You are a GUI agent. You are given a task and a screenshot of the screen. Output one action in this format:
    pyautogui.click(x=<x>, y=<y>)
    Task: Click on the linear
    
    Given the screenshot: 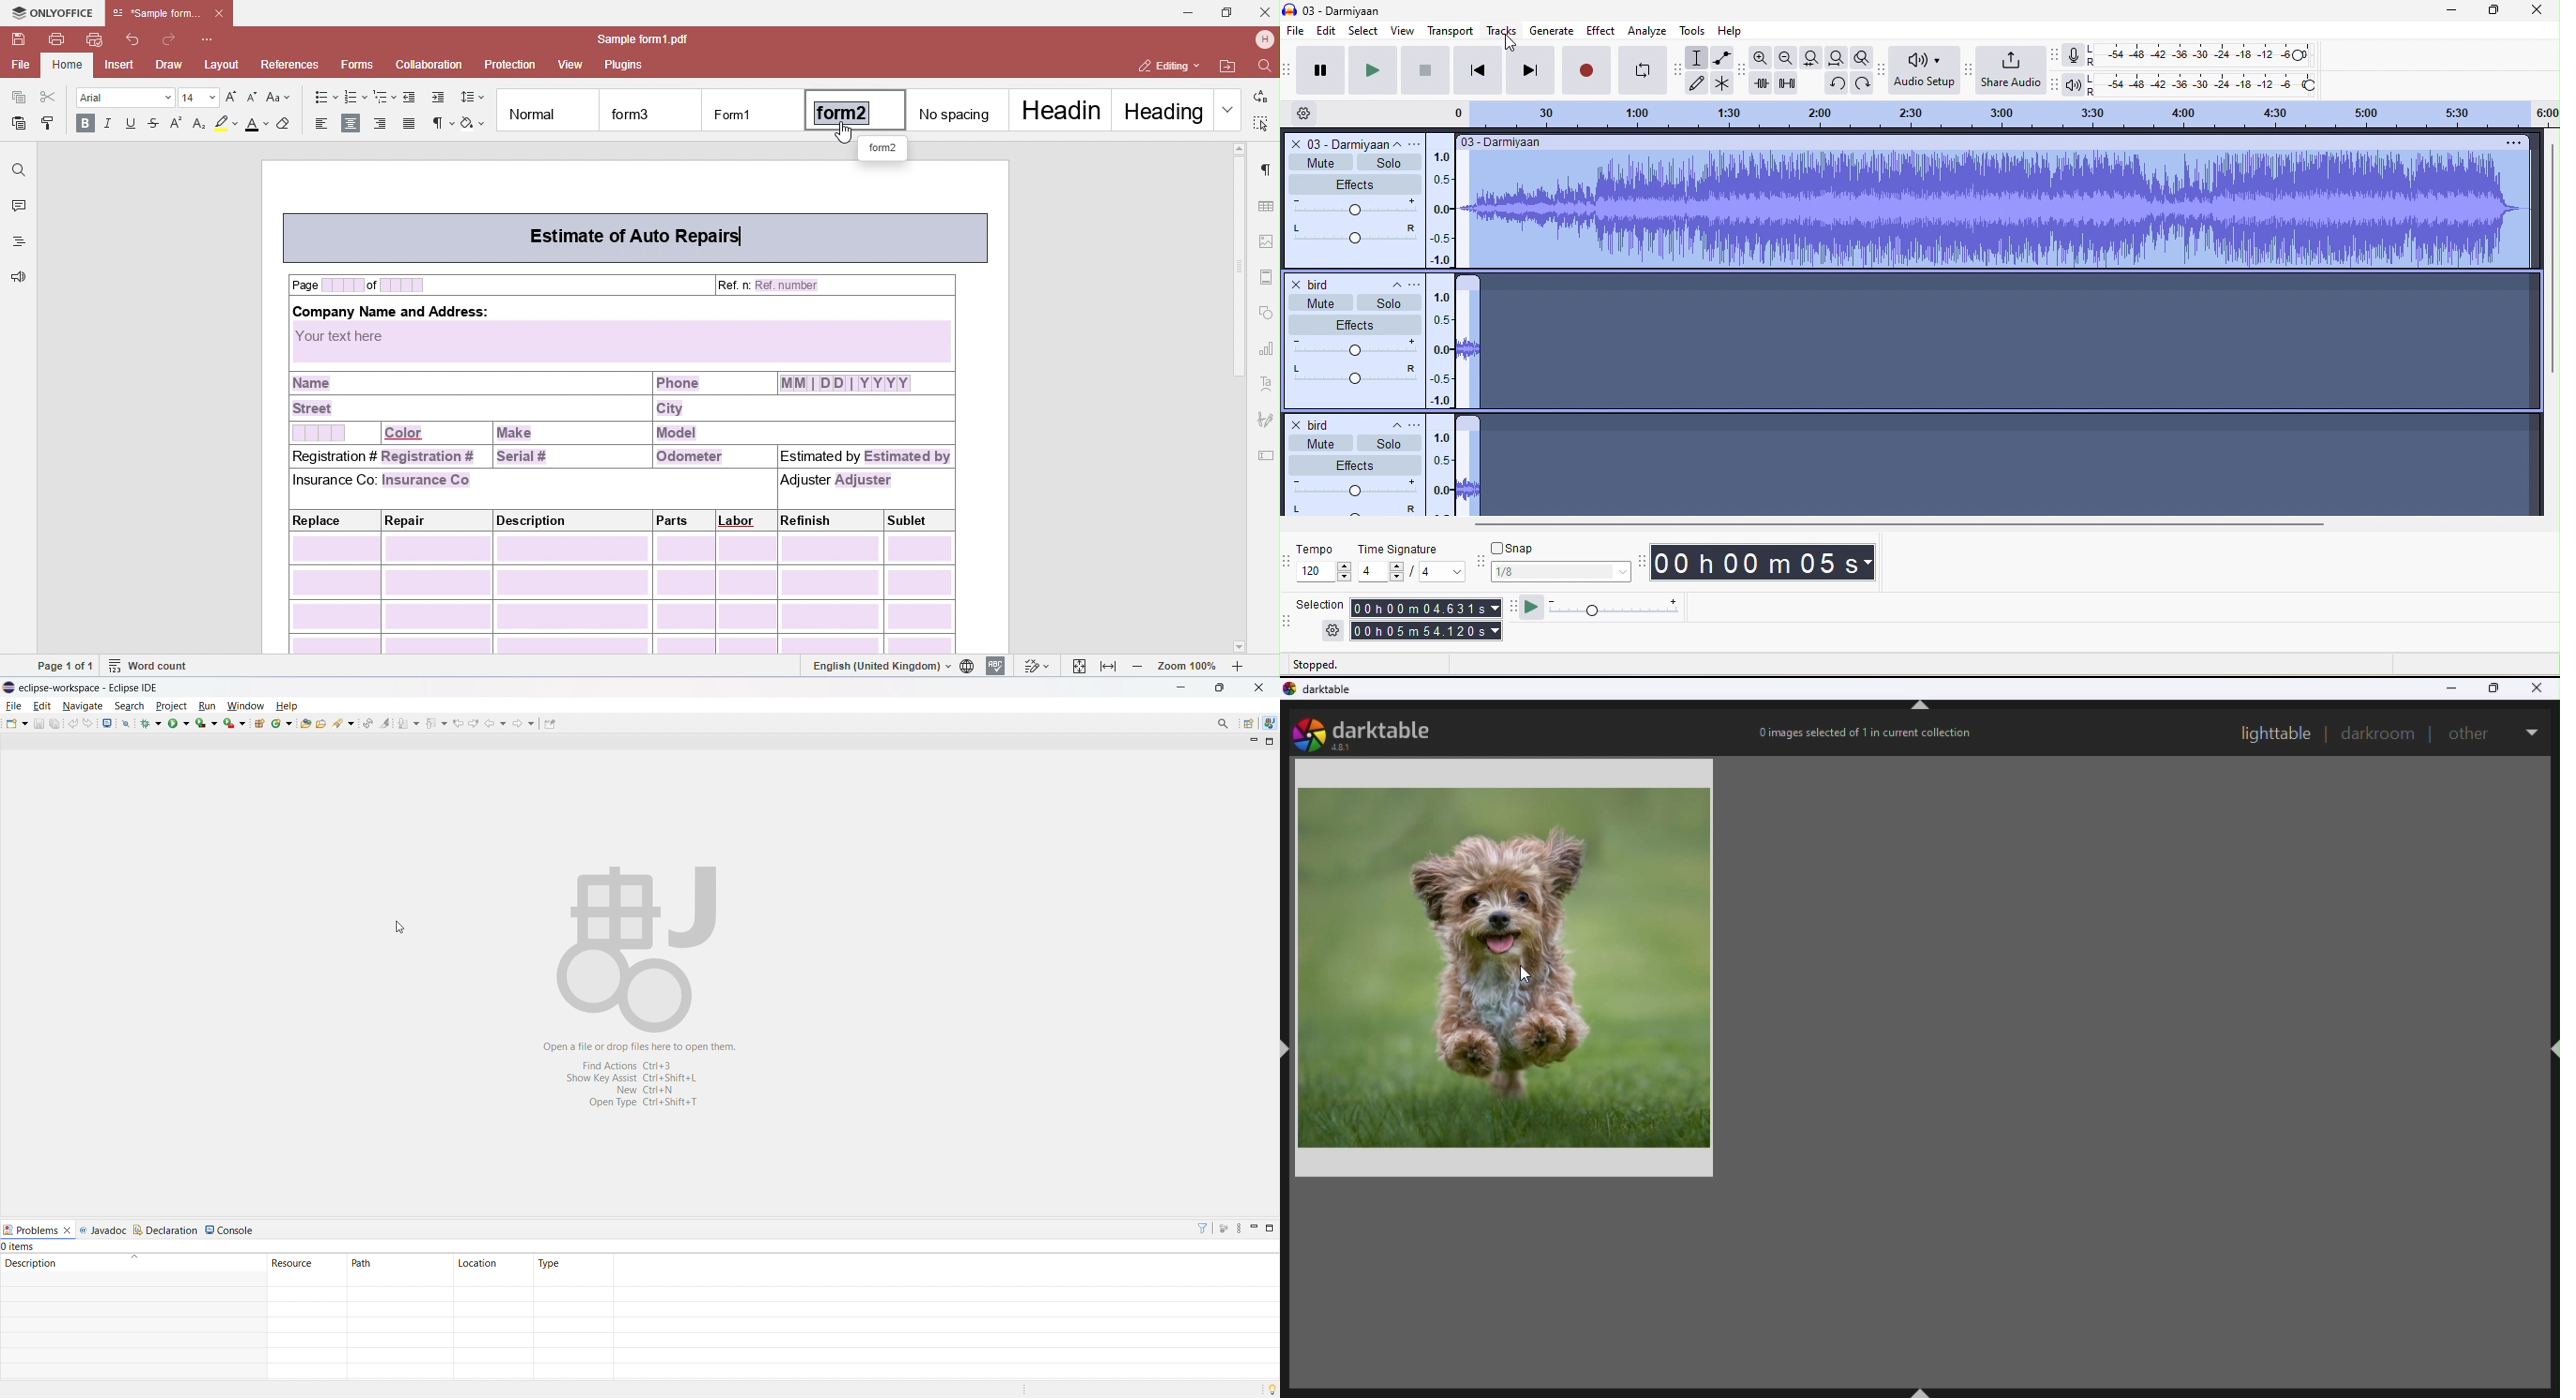 What is the action you would take?
    pyautogui.click(x=1442, y=348)
    